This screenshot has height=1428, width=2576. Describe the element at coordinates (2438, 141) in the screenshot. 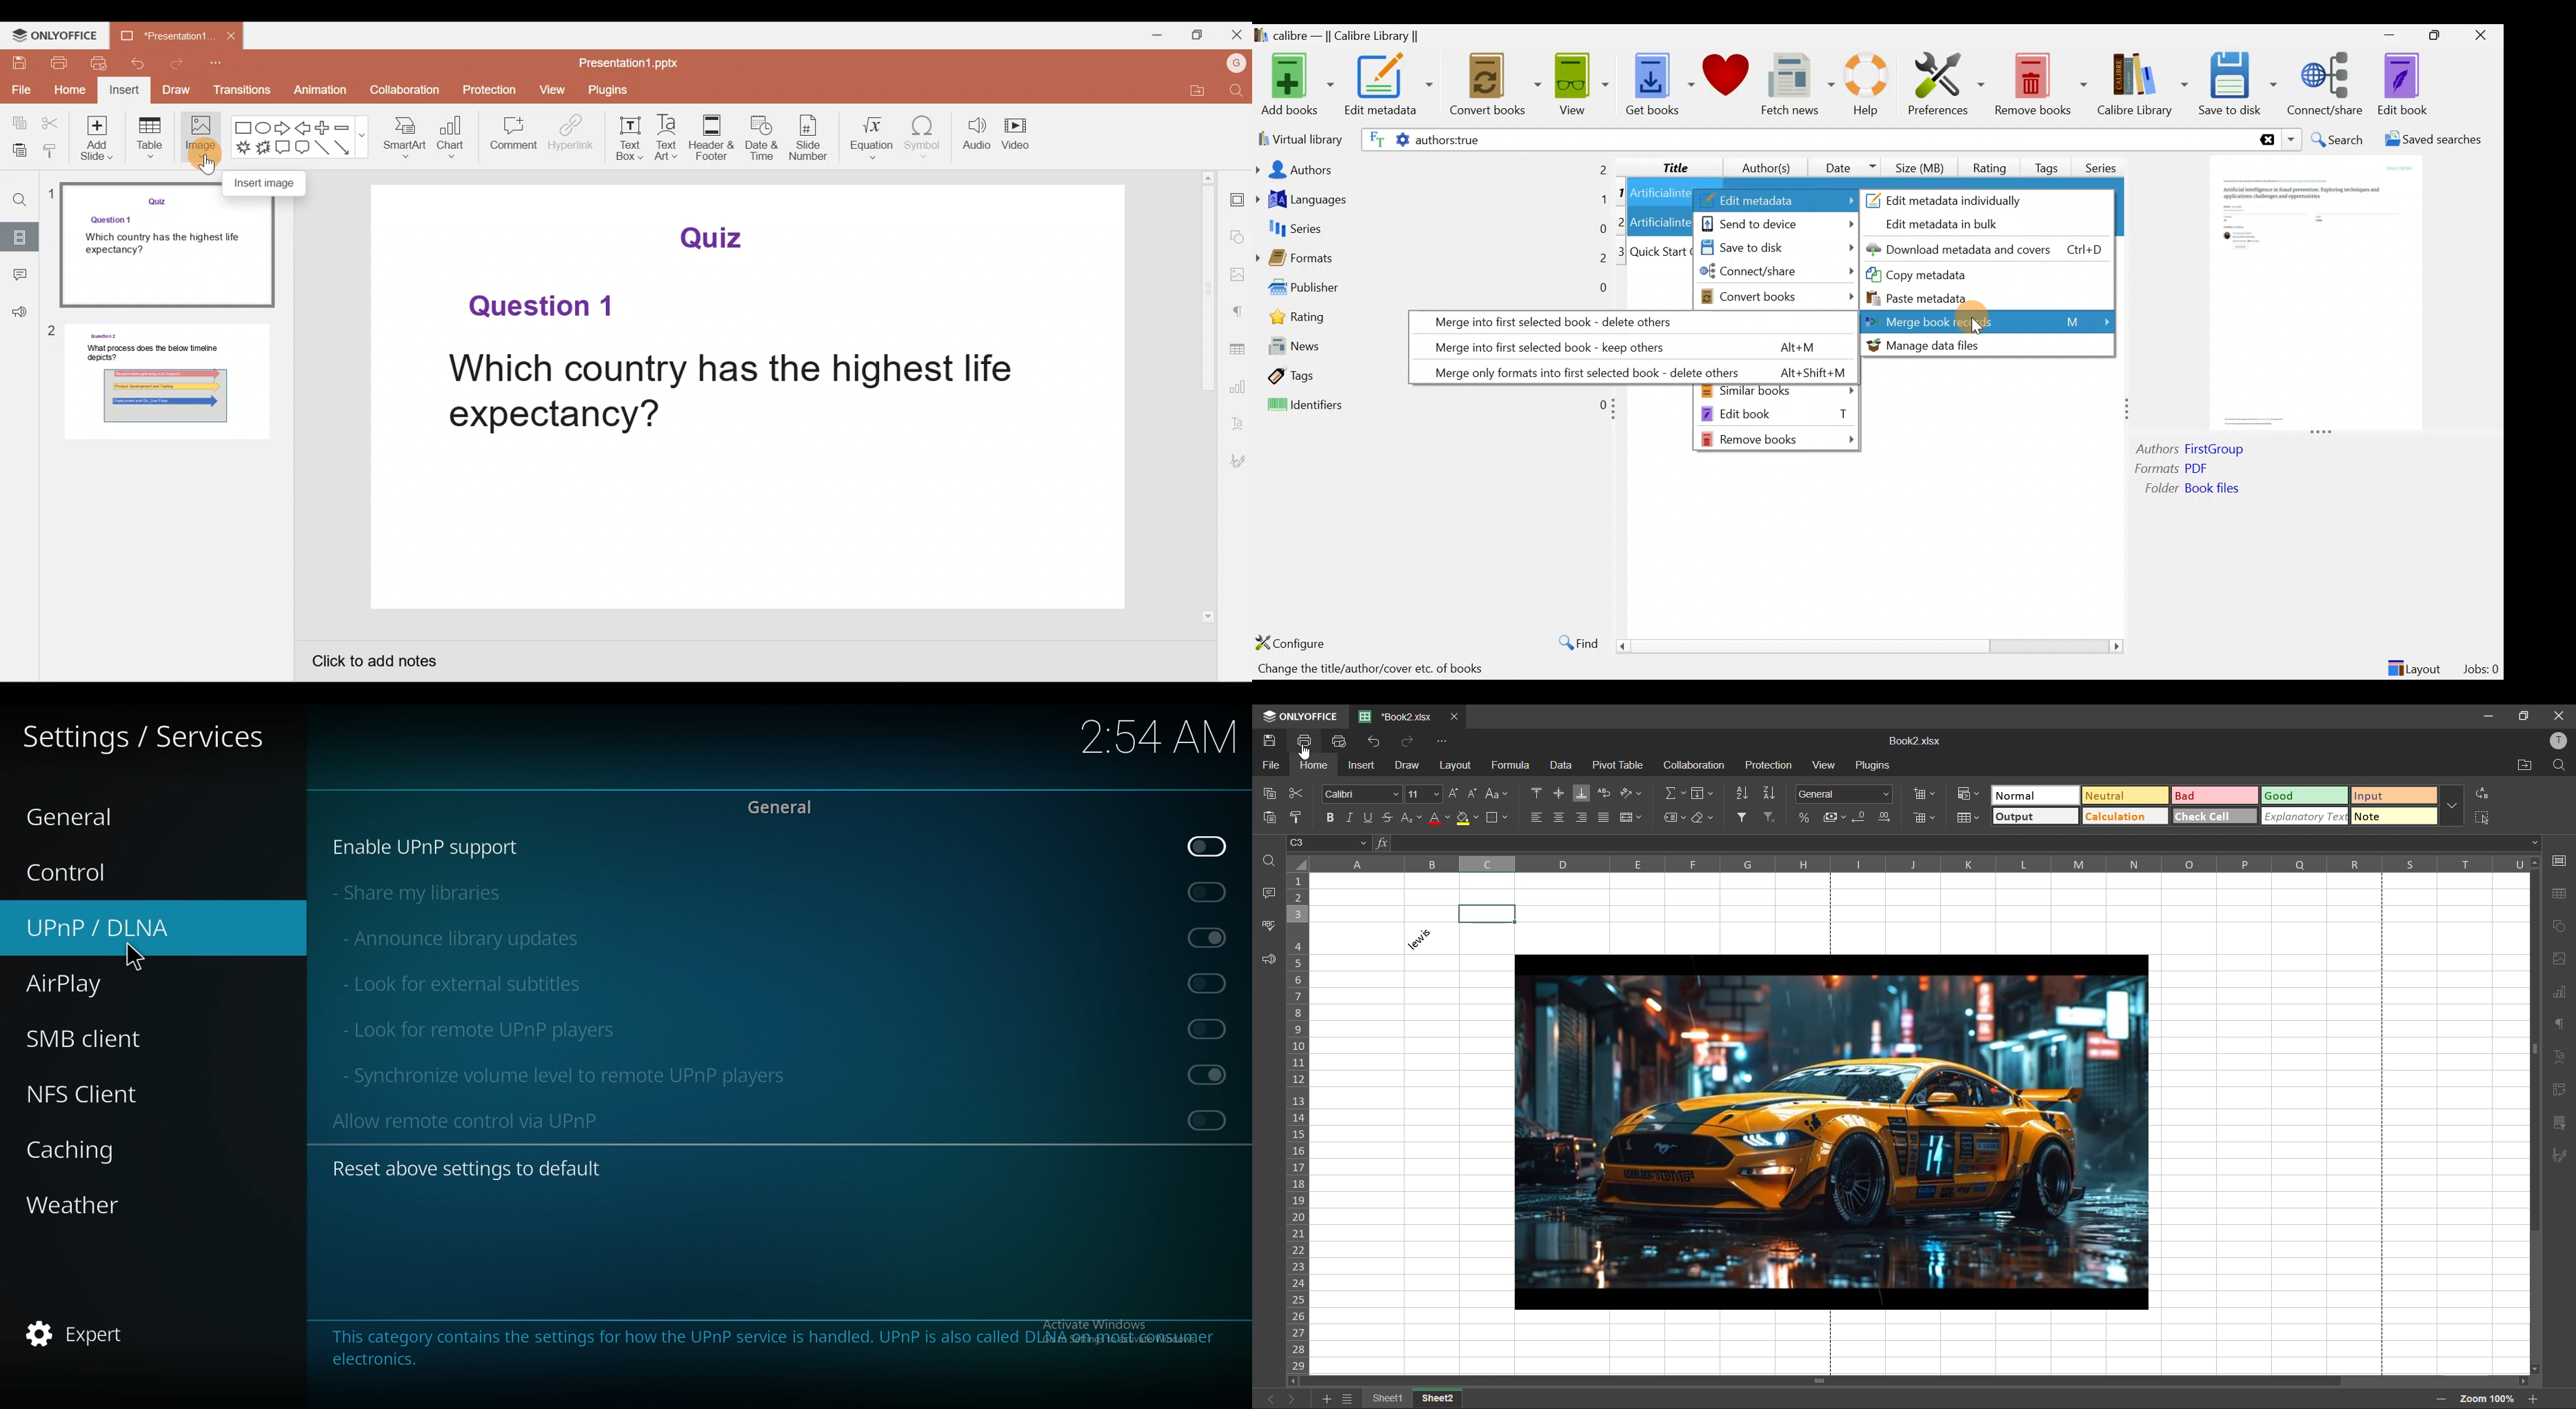

I see `Saved searches` at that location.